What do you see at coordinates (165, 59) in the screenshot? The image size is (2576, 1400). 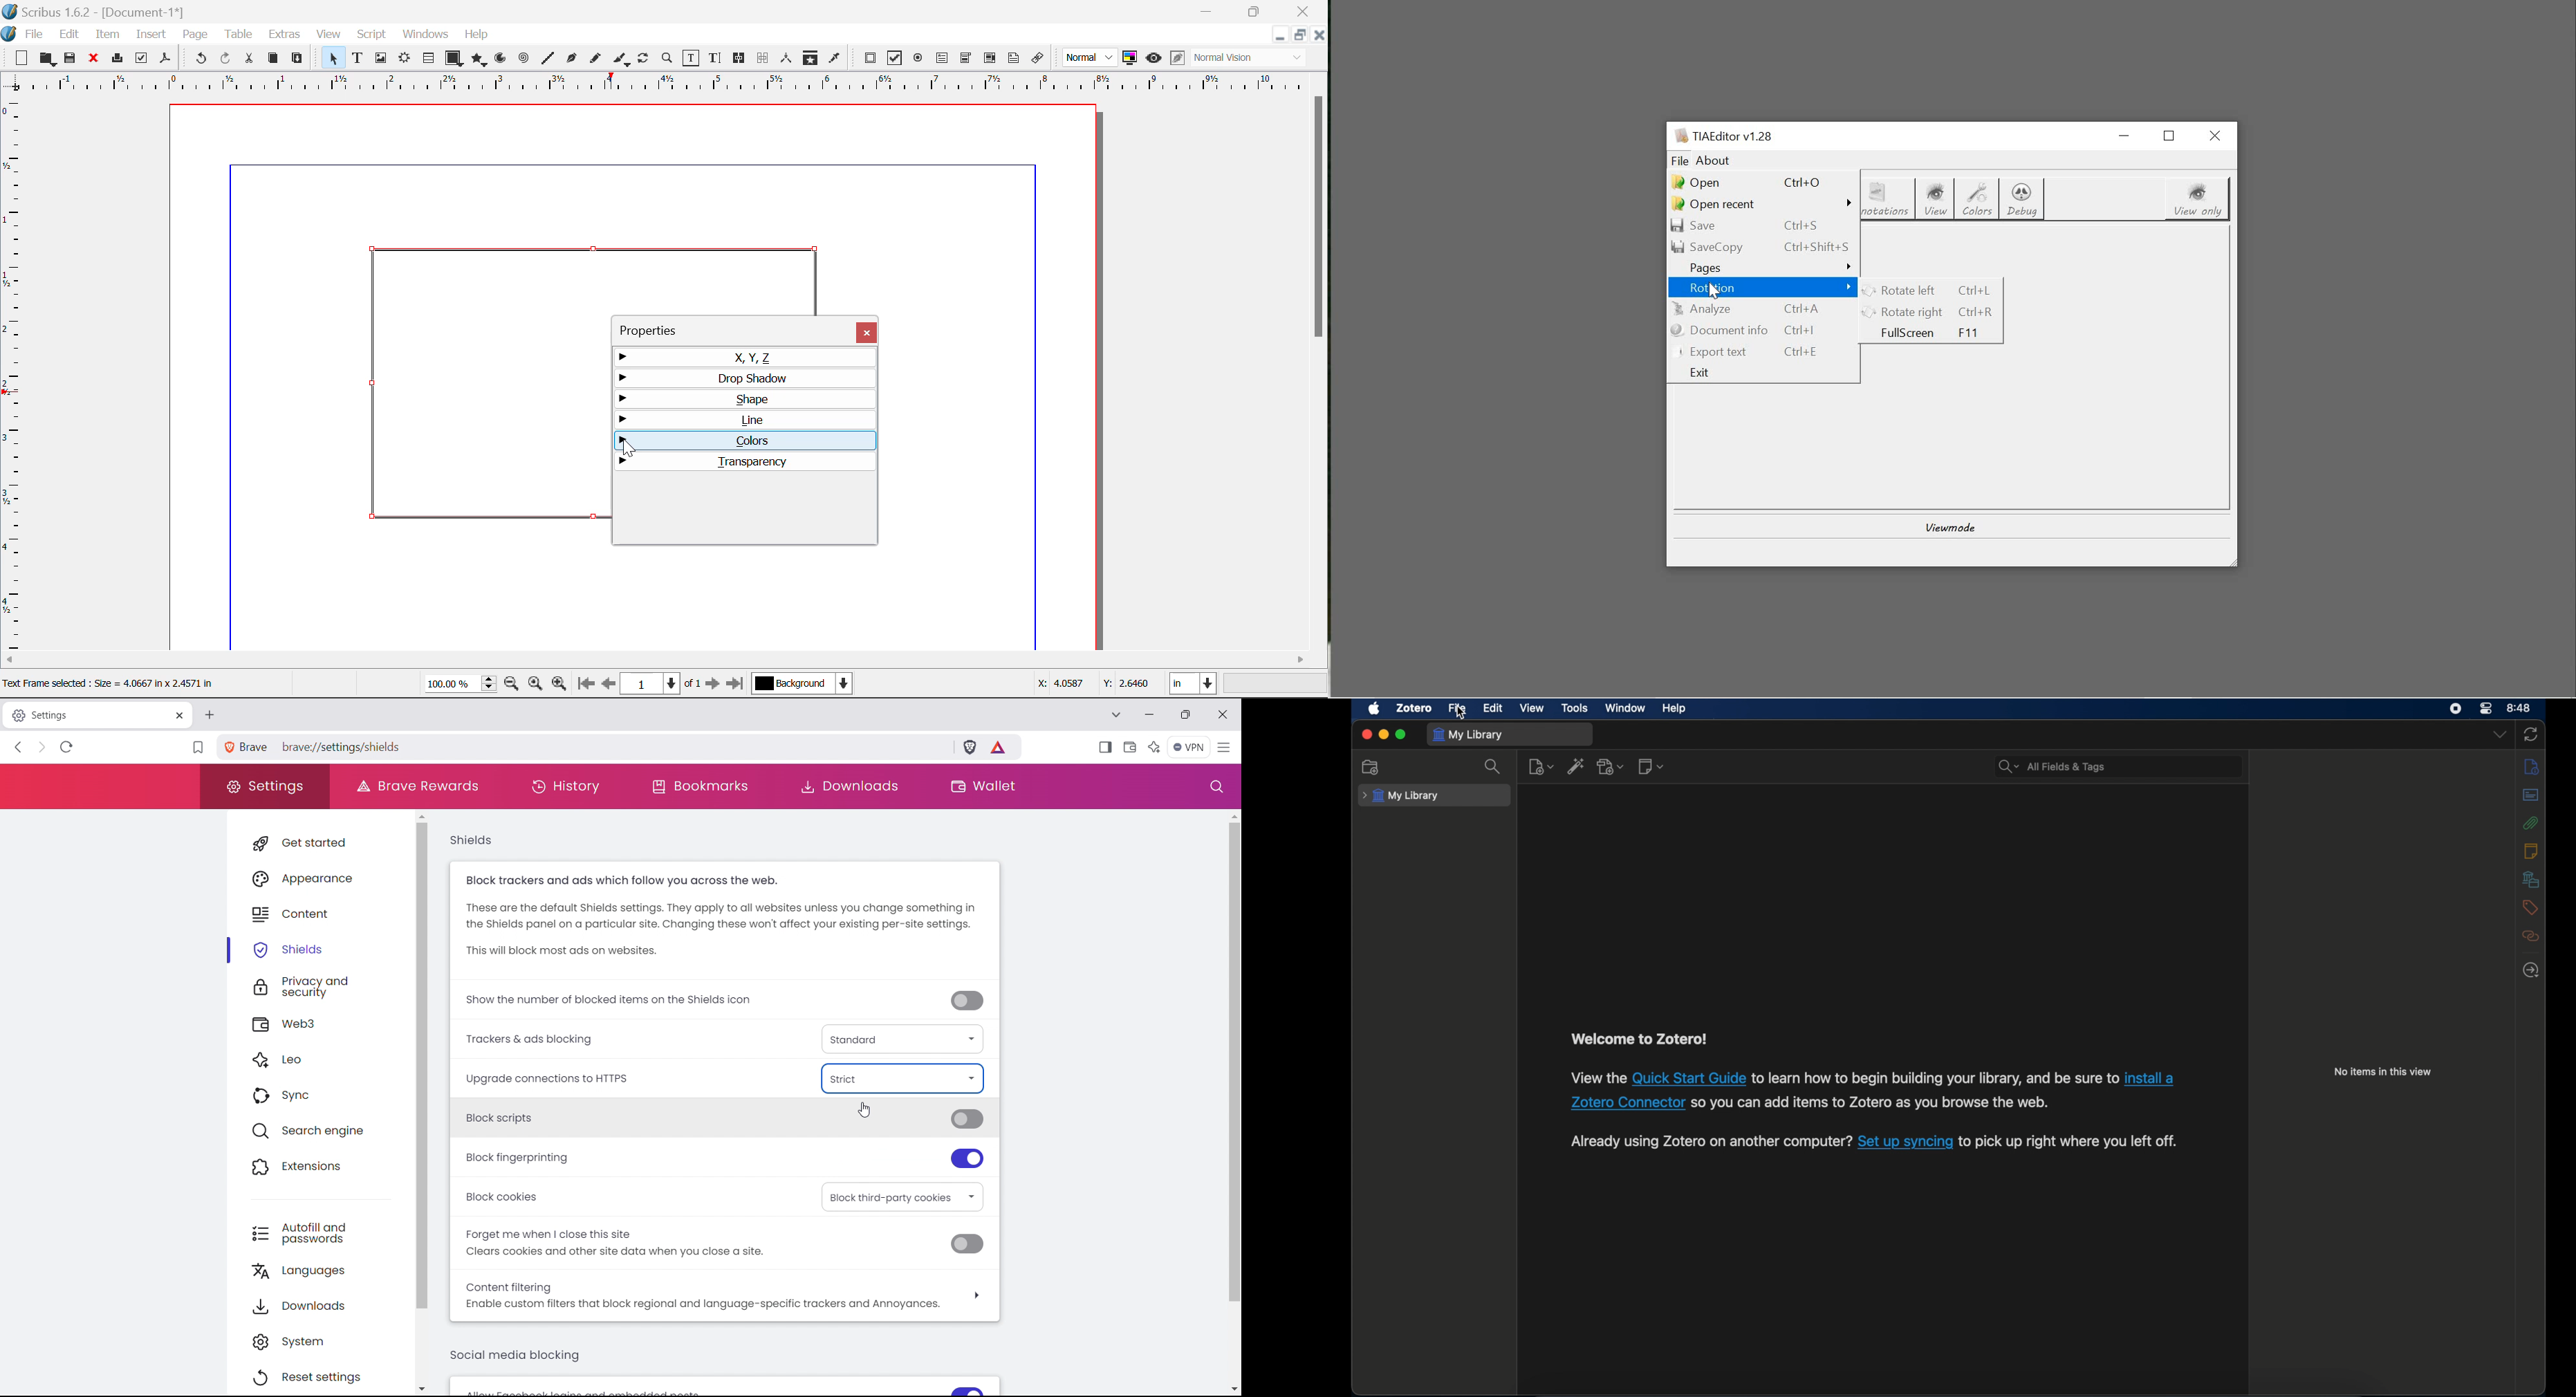 I see `Save as Pdf` at bounding box center [165, 59].